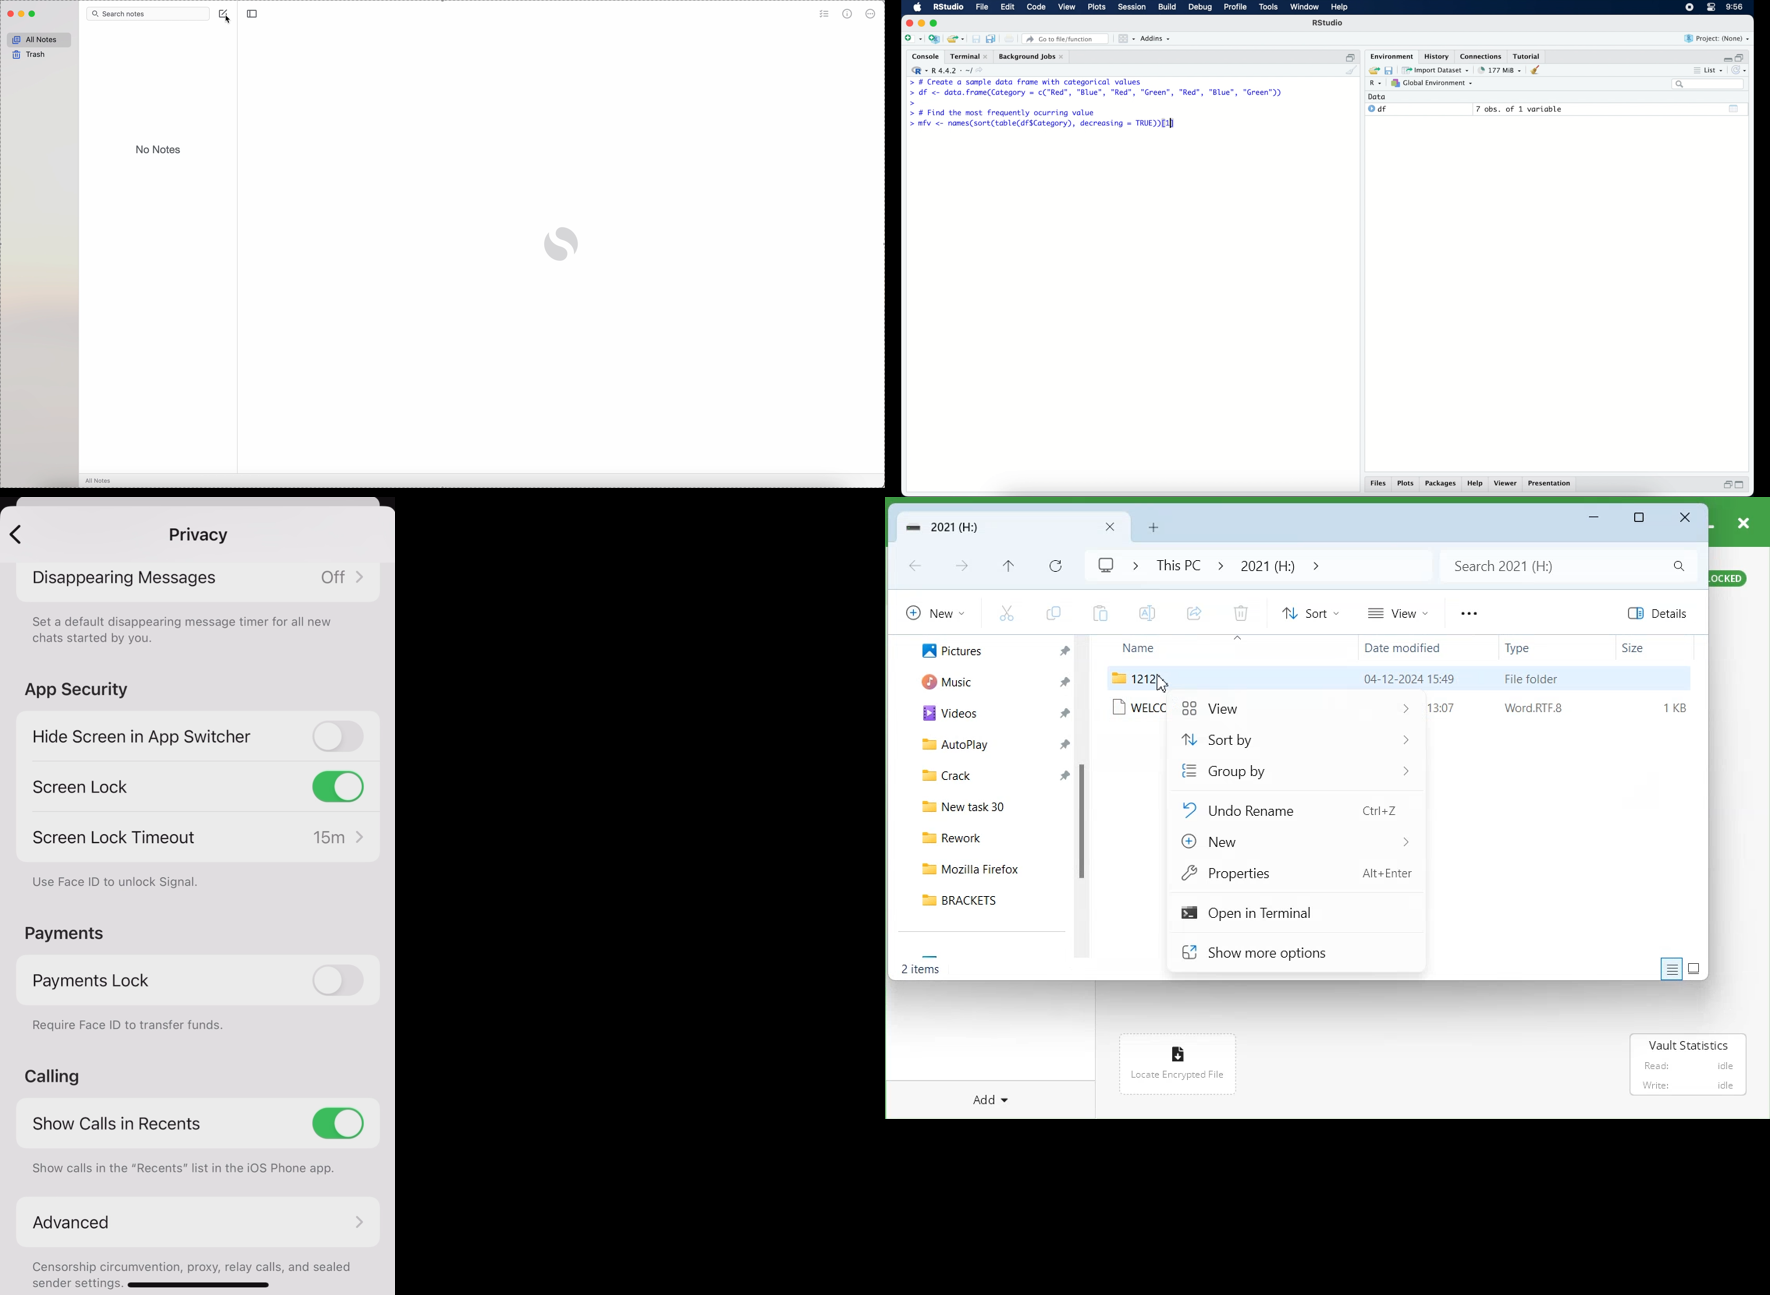  Describe the element at coordinates (921, 23) in the screenshot. I see `minimzie` at that location.